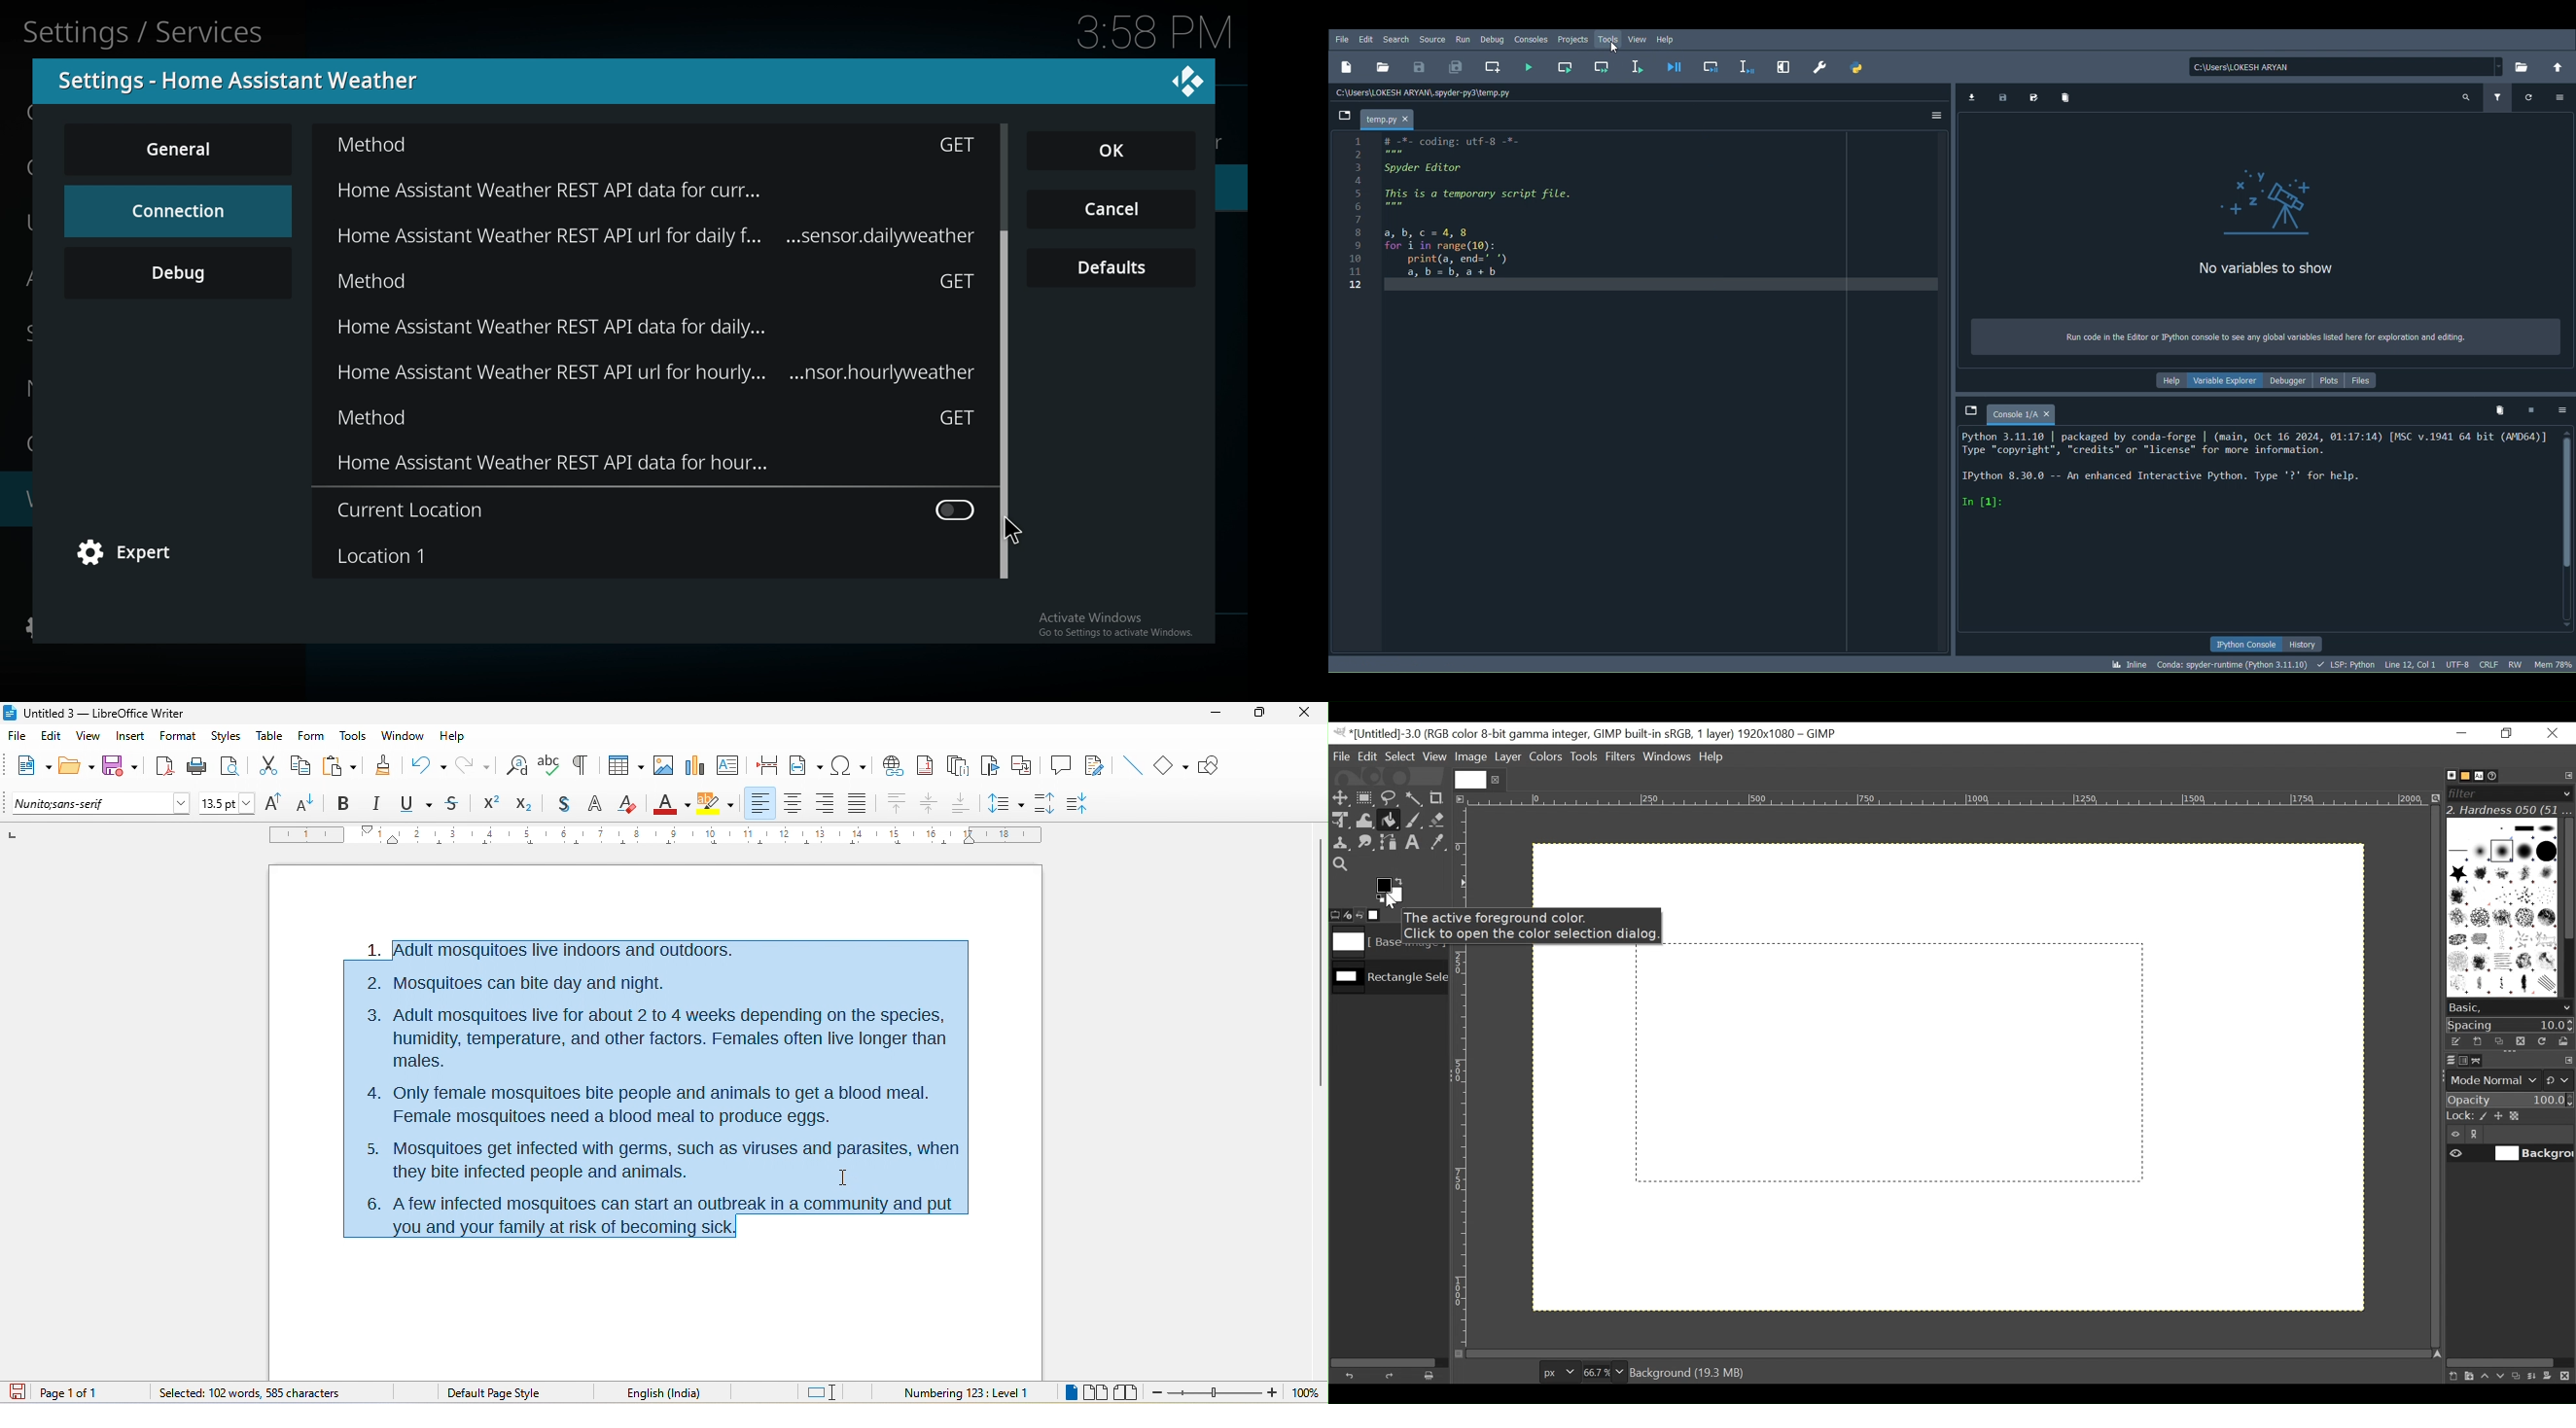 This screenshot has height=1428, width=2576. I want to click on print, so click(196, 769).